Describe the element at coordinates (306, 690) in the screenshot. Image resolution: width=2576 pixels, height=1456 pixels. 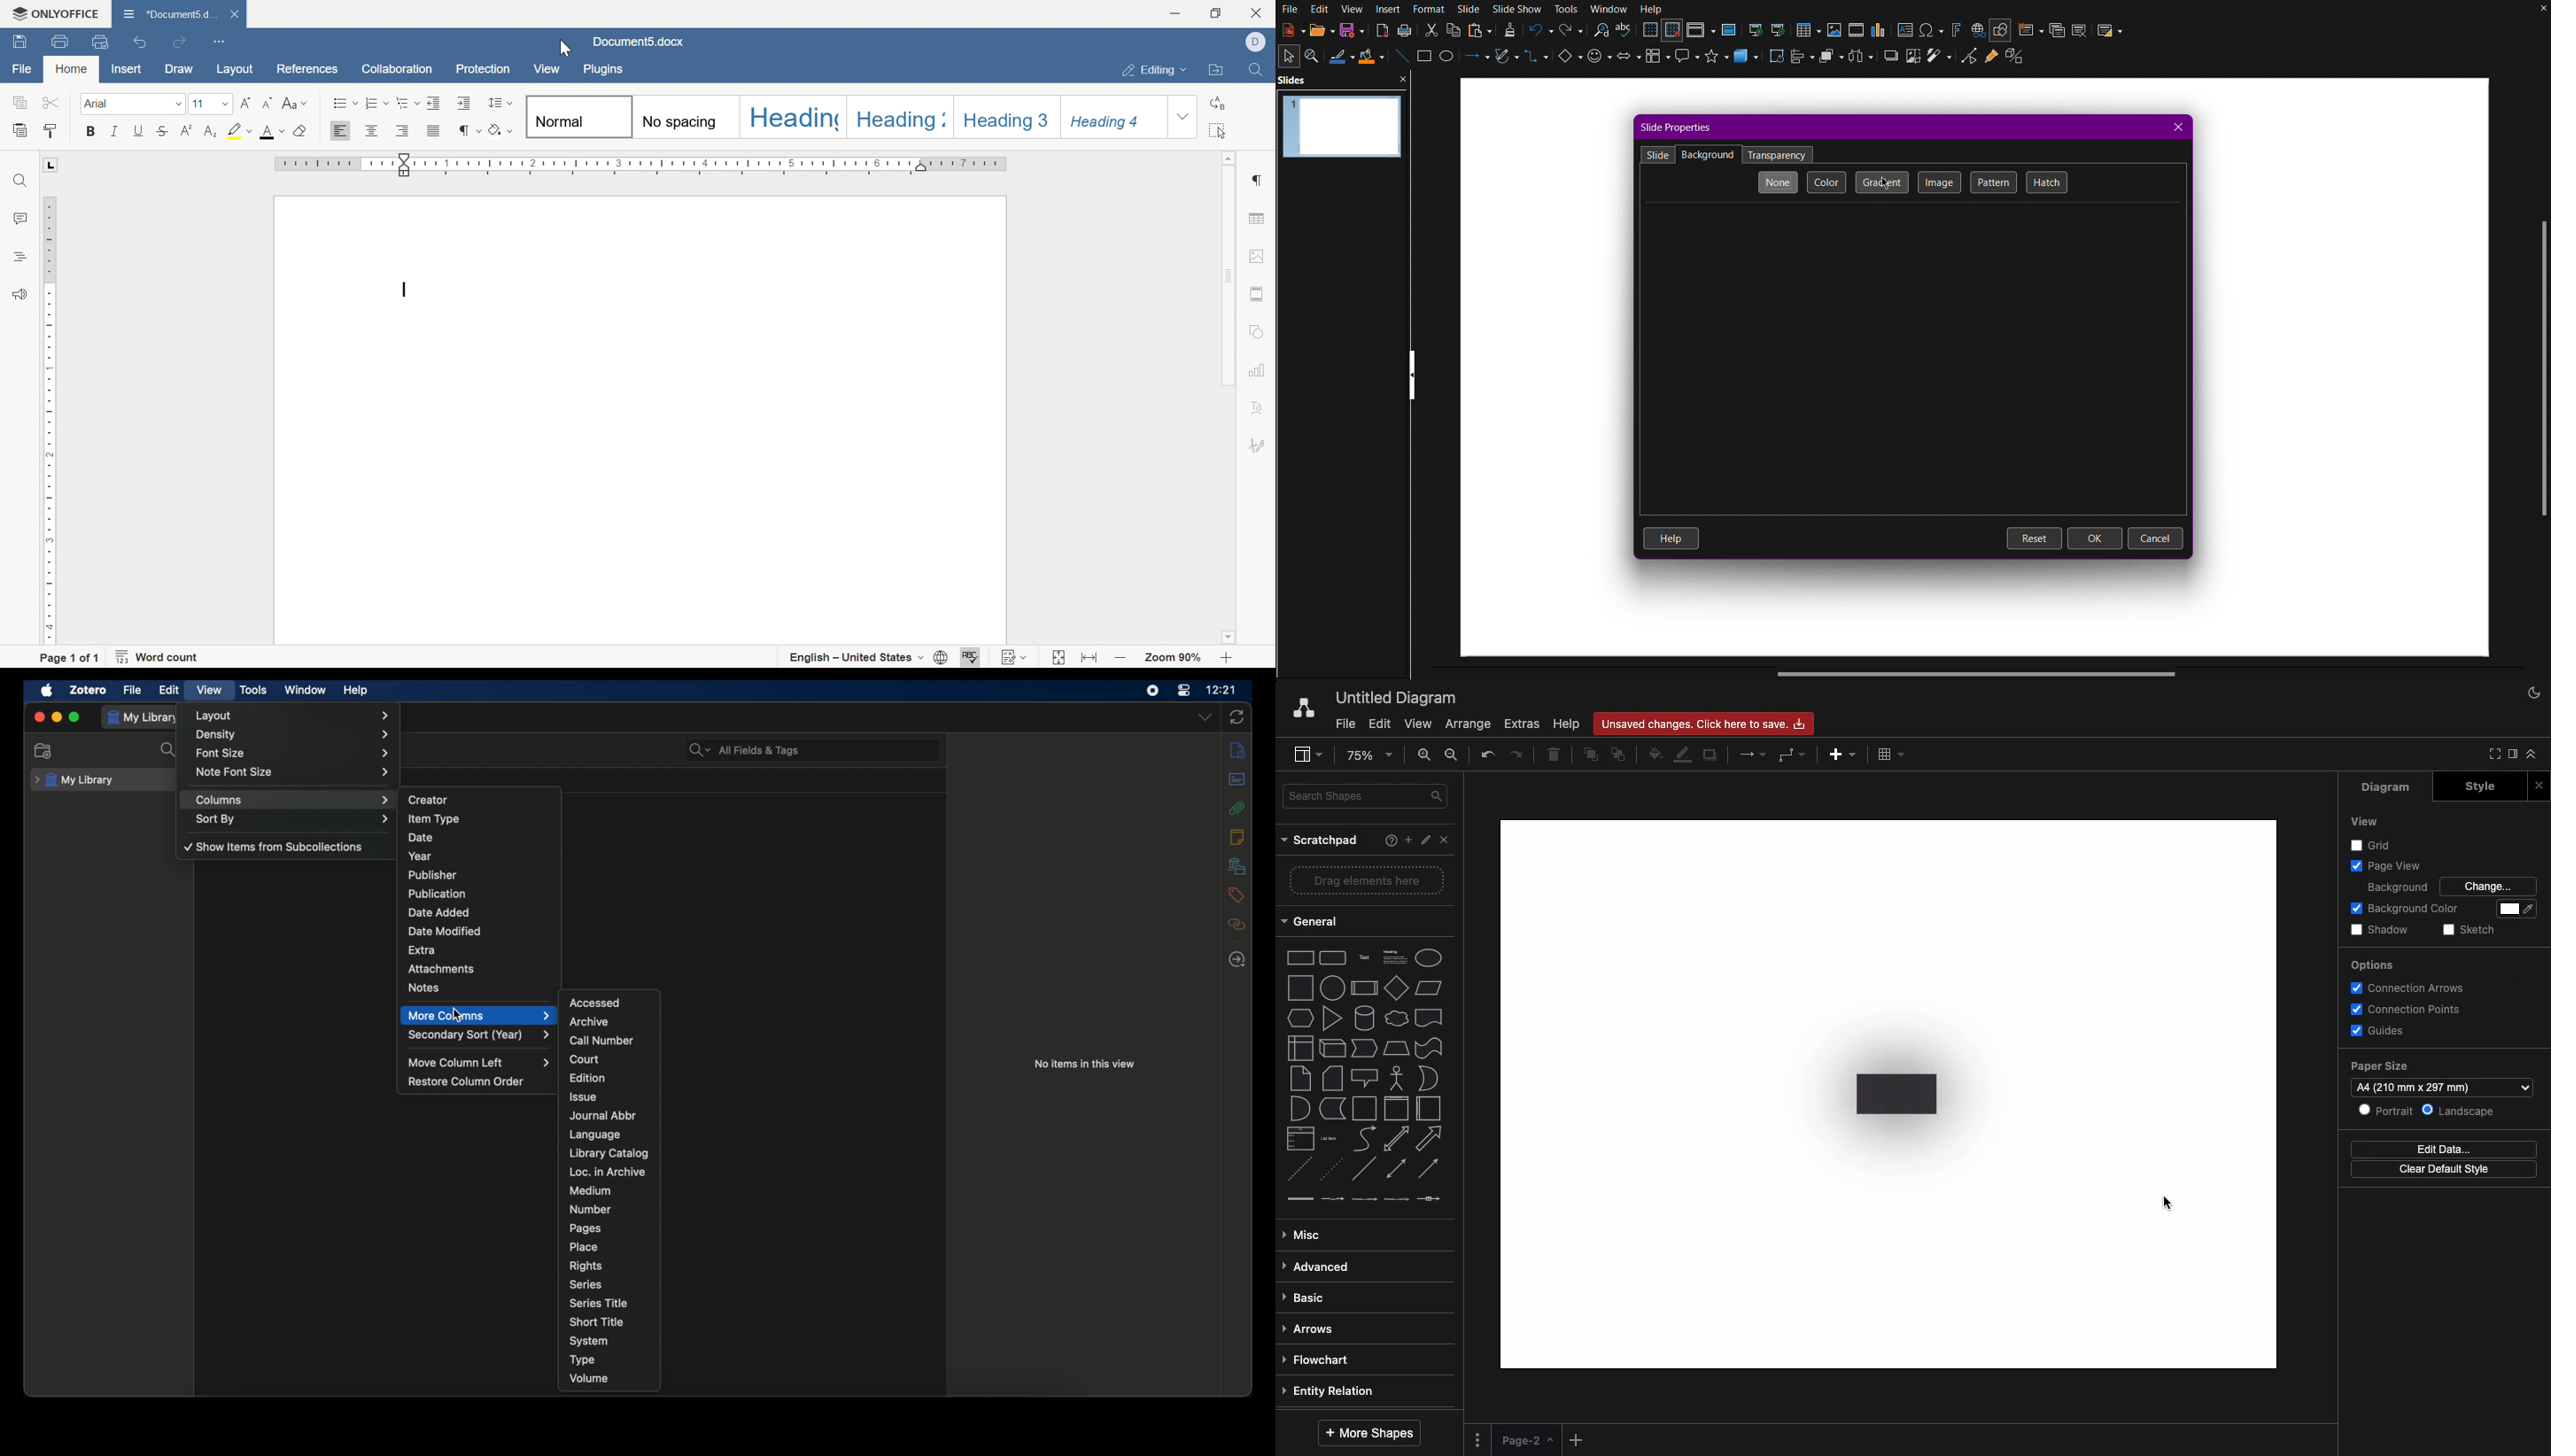
I see `window` at that location.